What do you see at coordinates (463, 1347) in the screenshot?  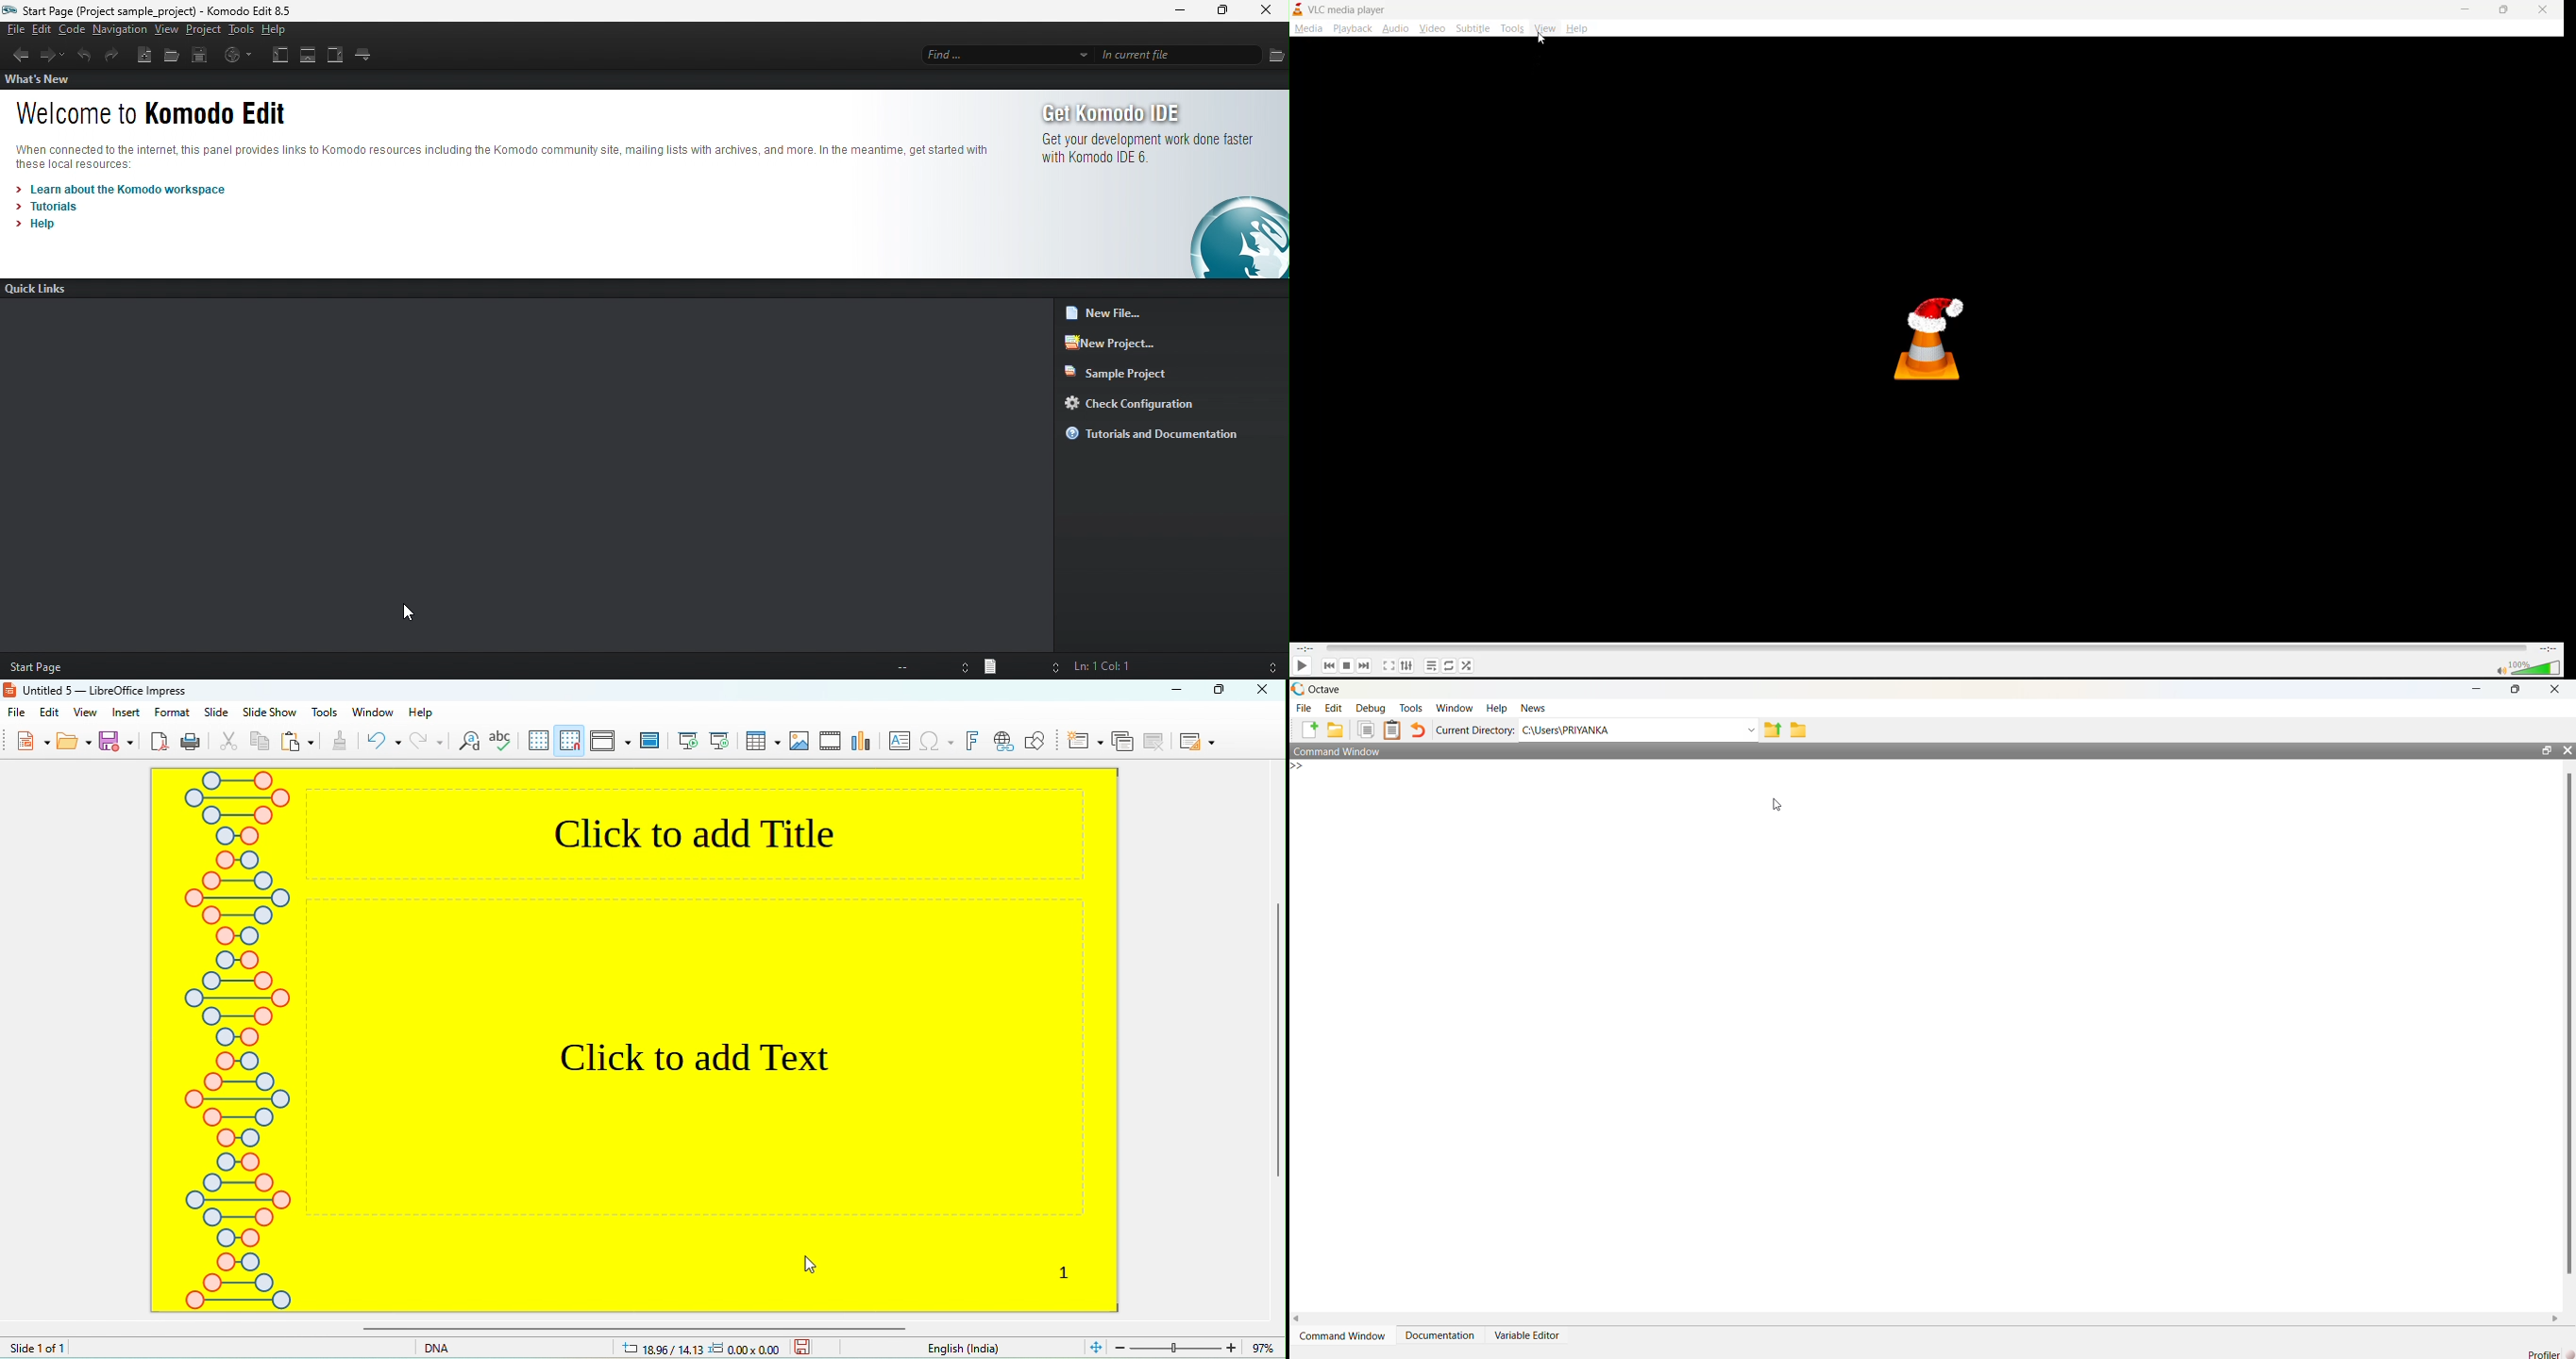 I see `DNA` at bounding box center [463, 1347].